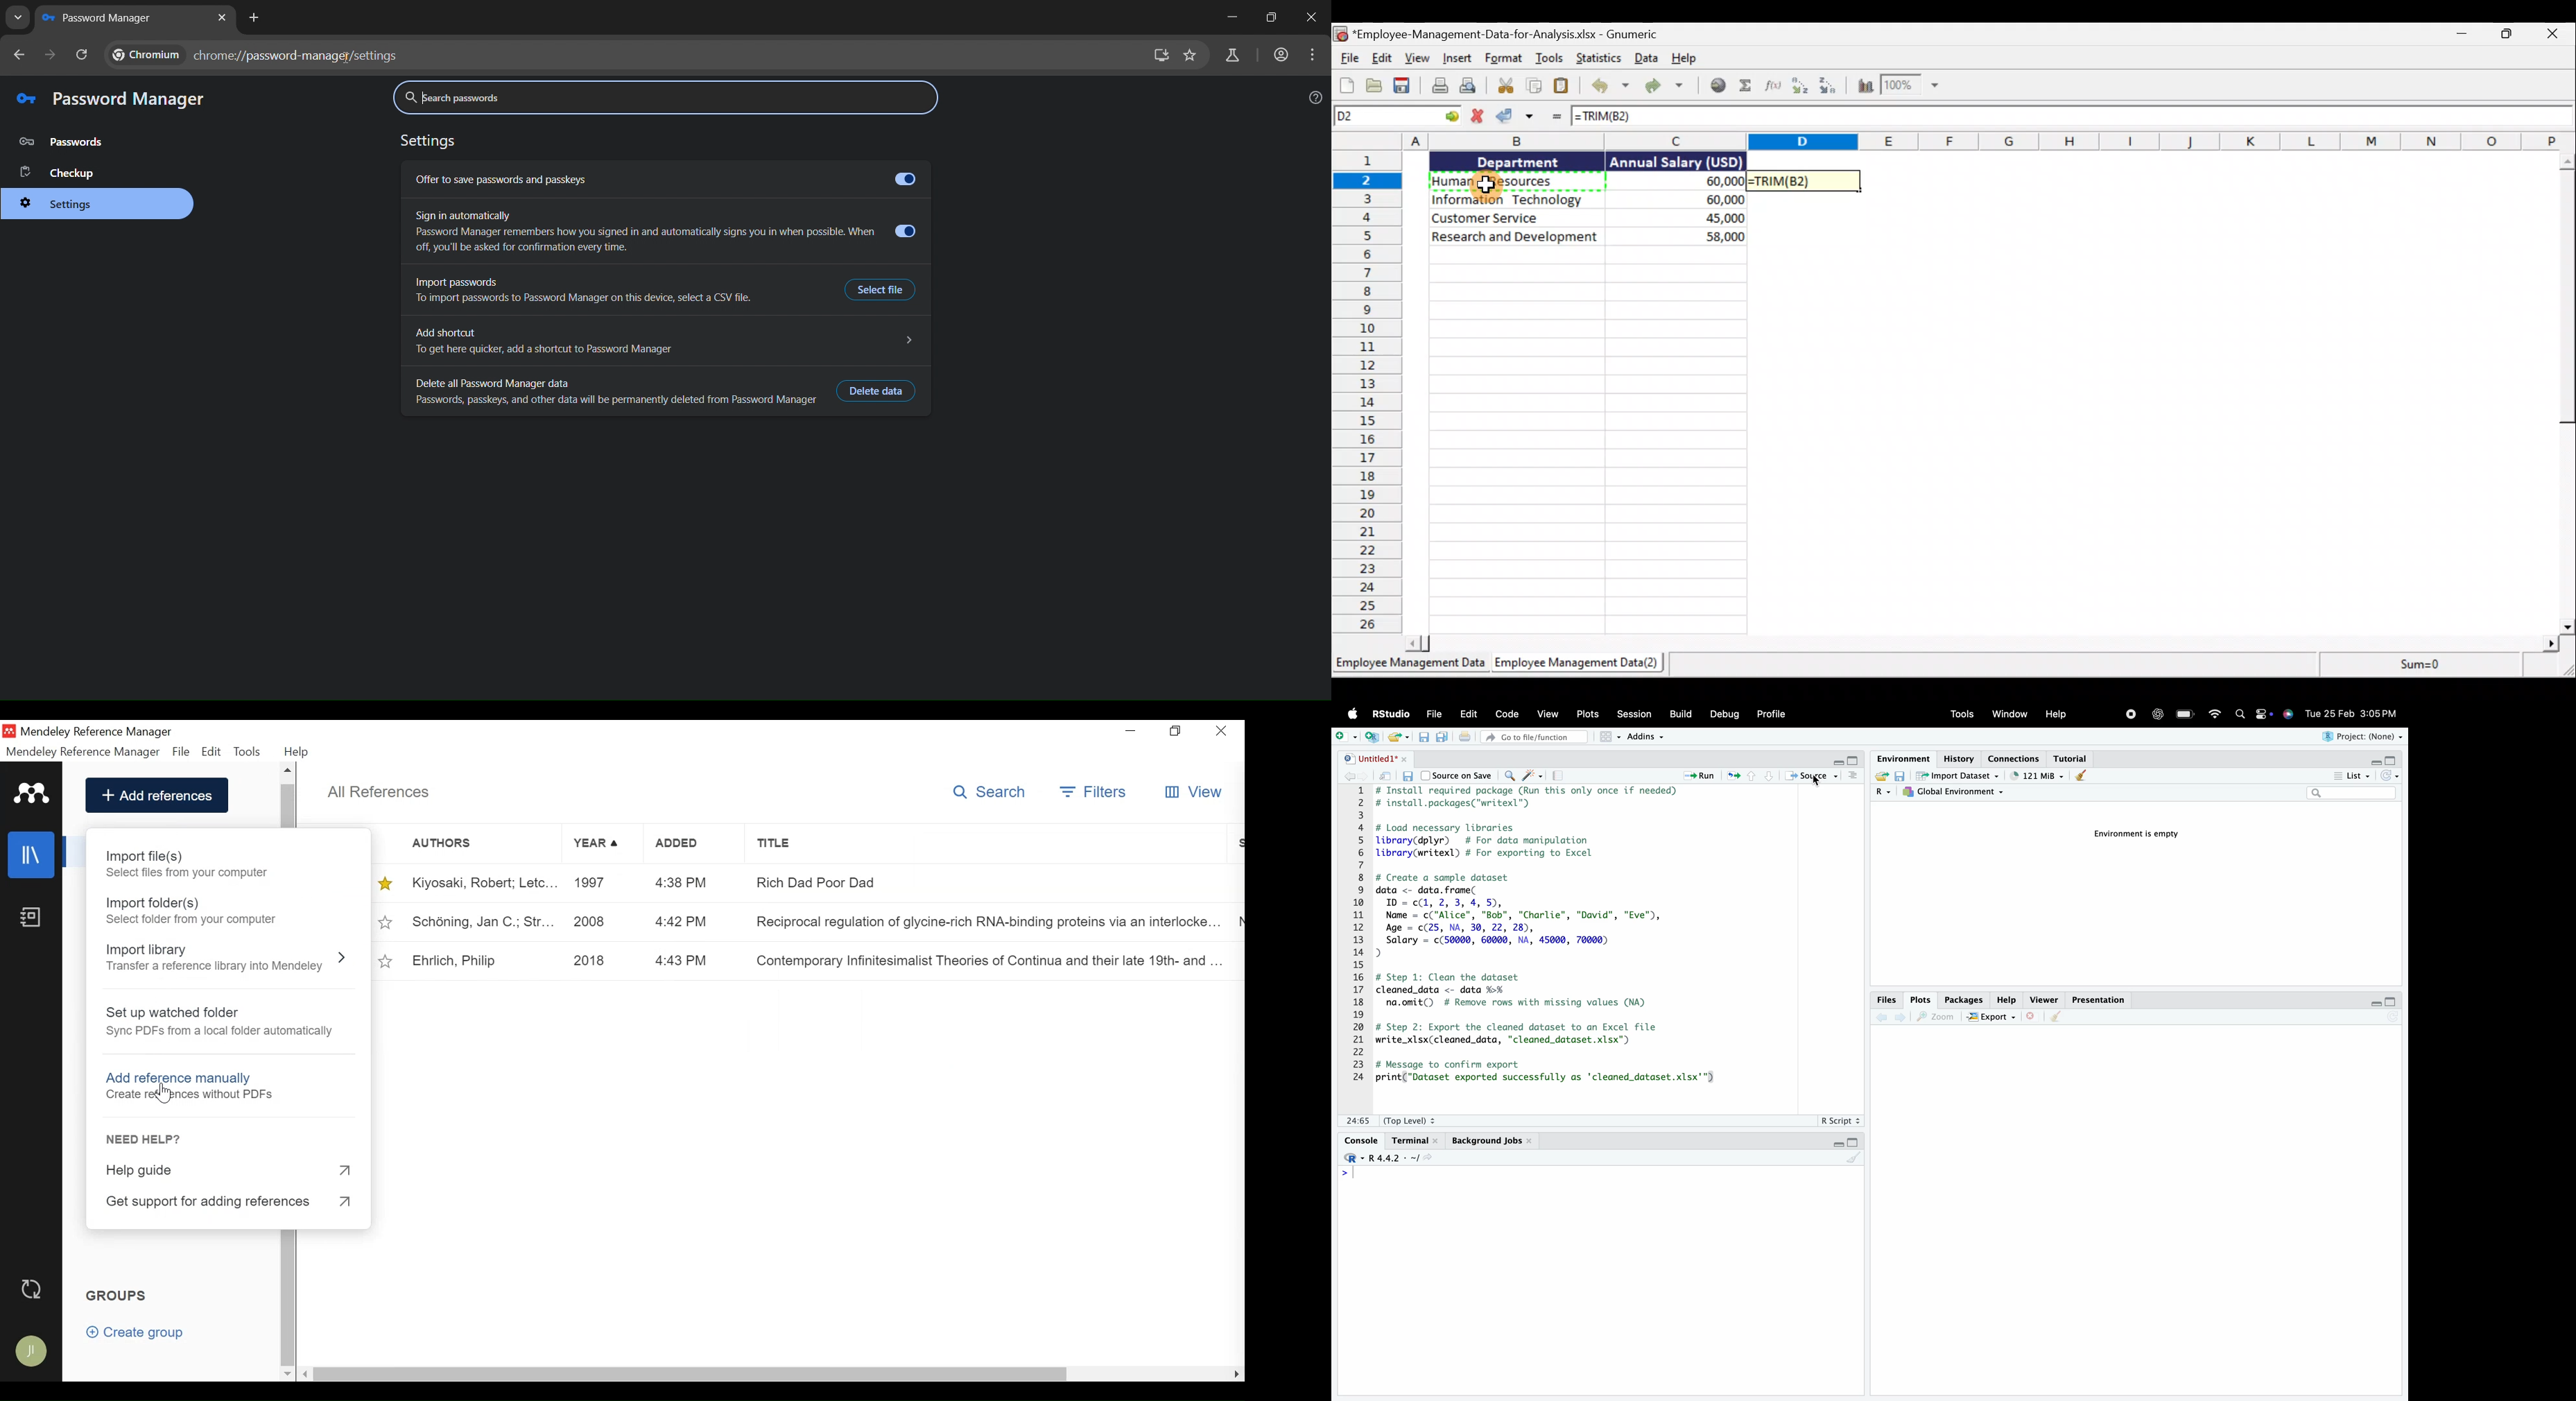 The image size is (2576, 1428). What do you see at coordinates (1508, 714) in the screenshot?
I see `Code` at bounding box center [1508, 714].